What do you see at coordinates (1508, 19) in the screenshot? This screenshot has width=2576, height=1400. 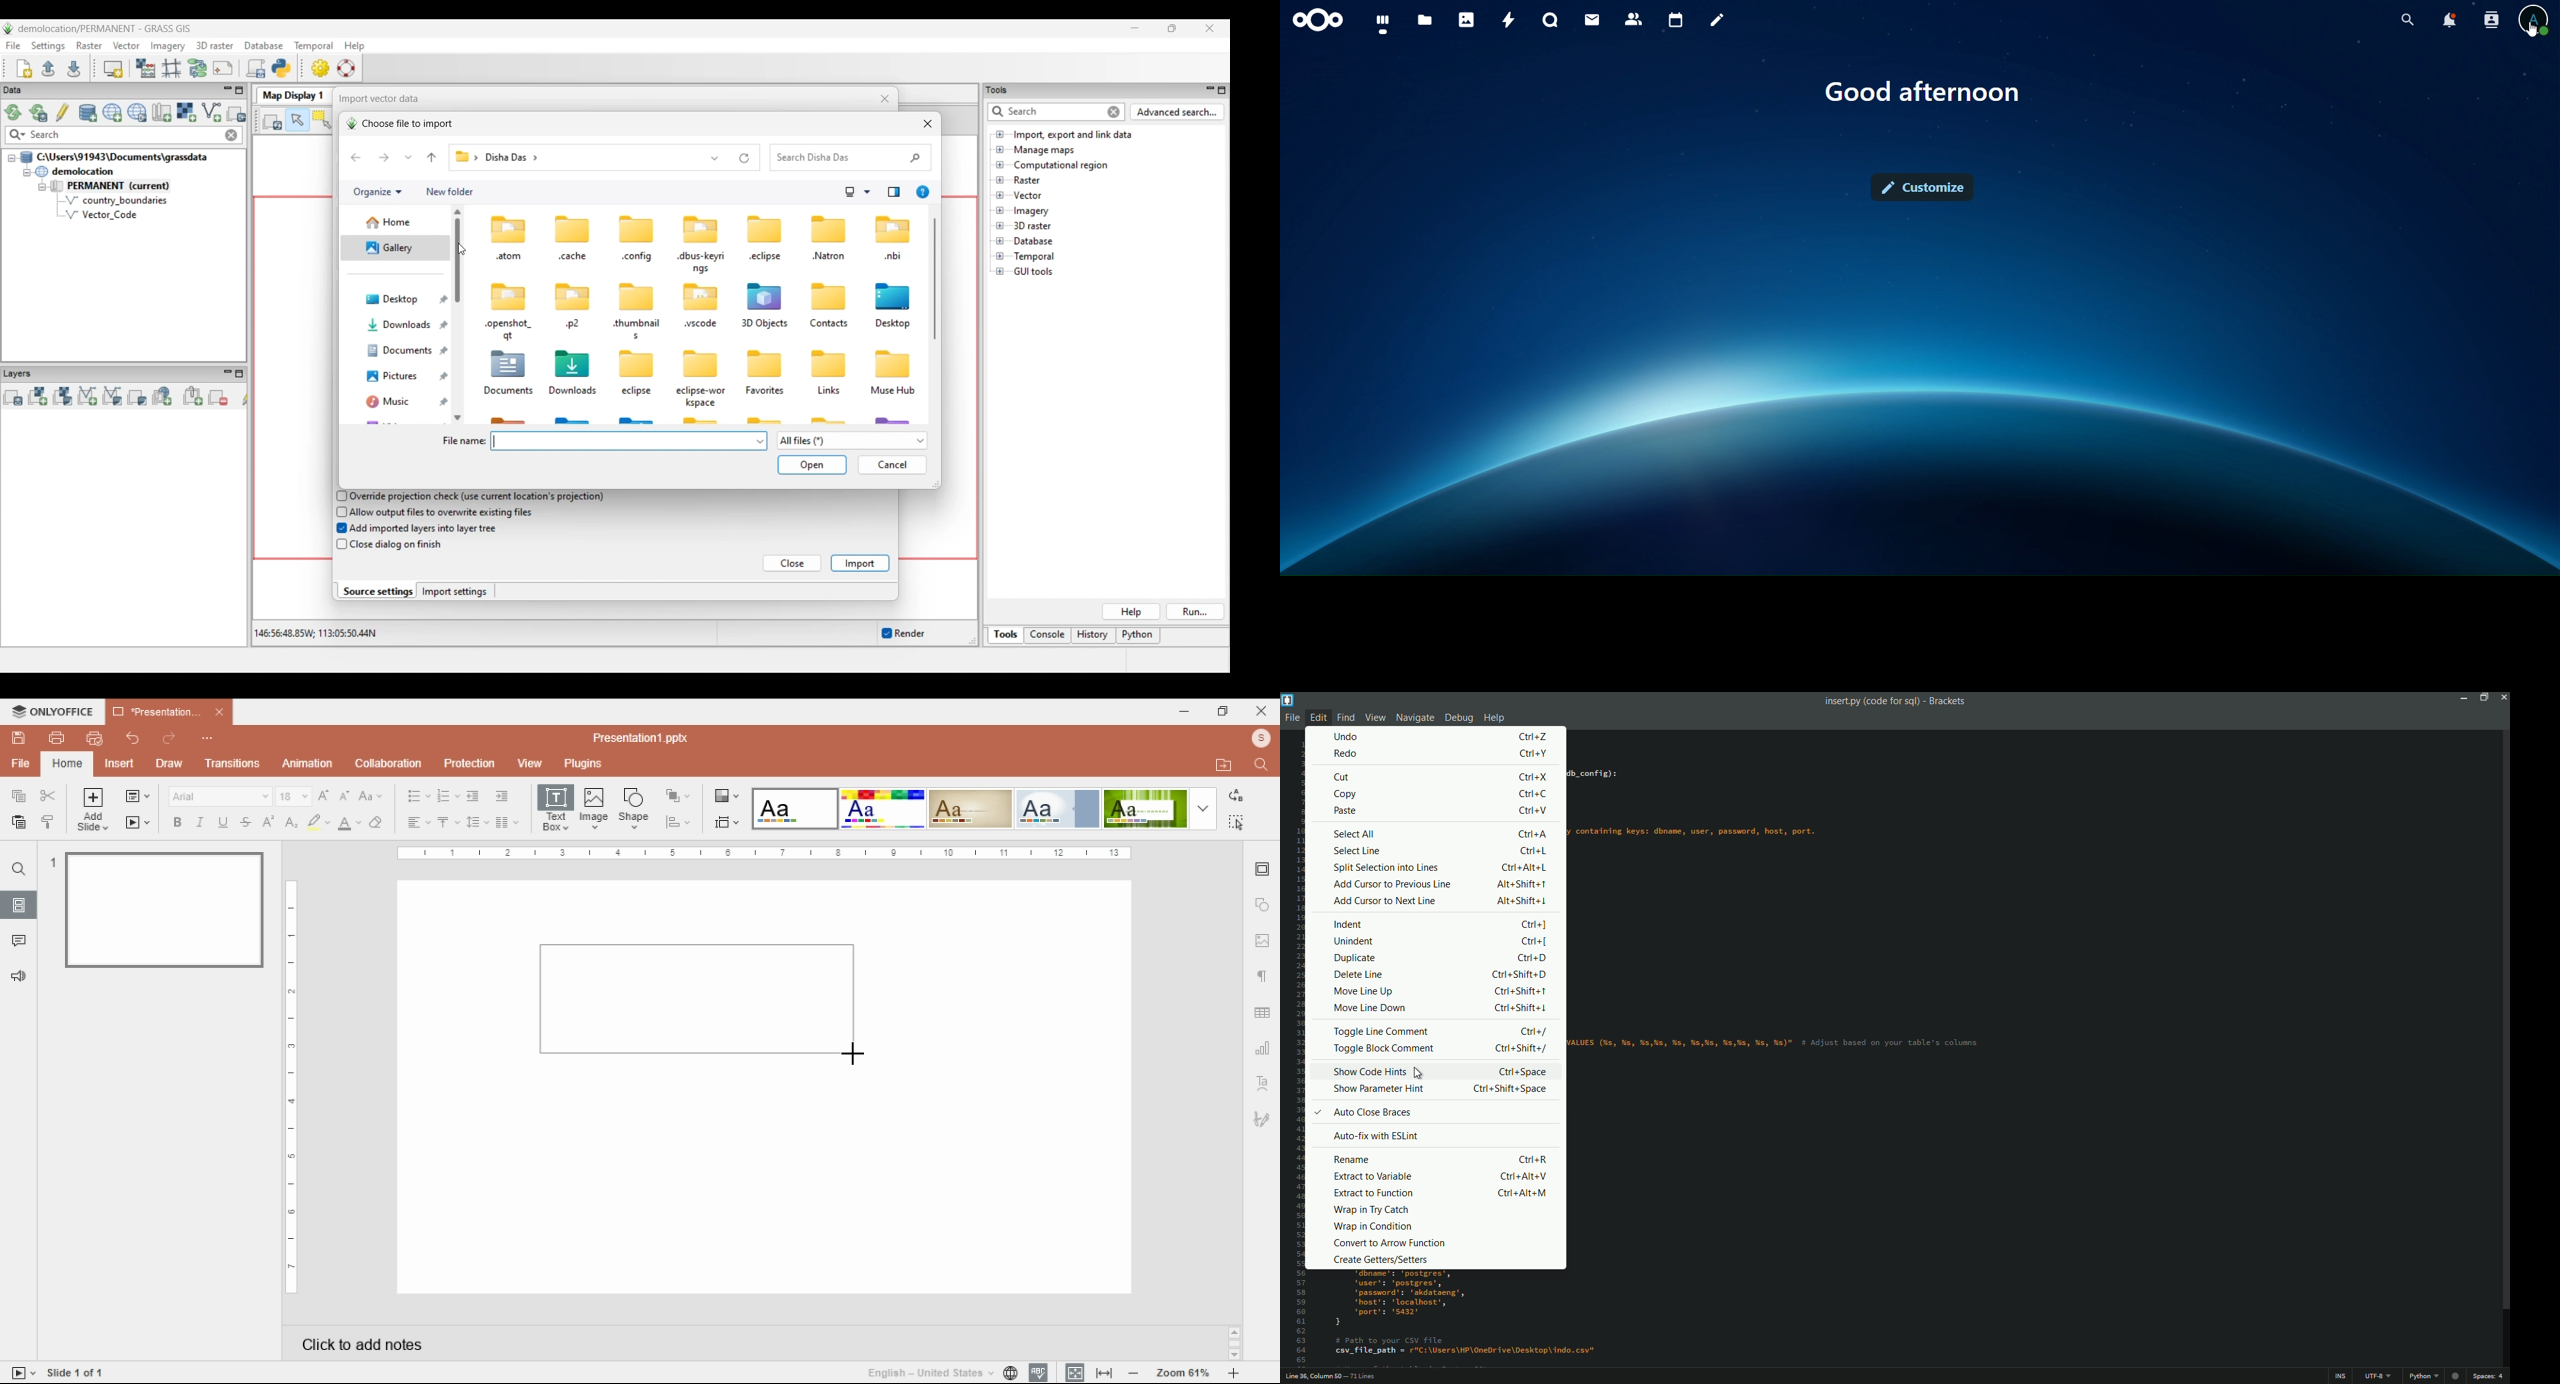 I see `activity` at bounding box center [1508, 19].